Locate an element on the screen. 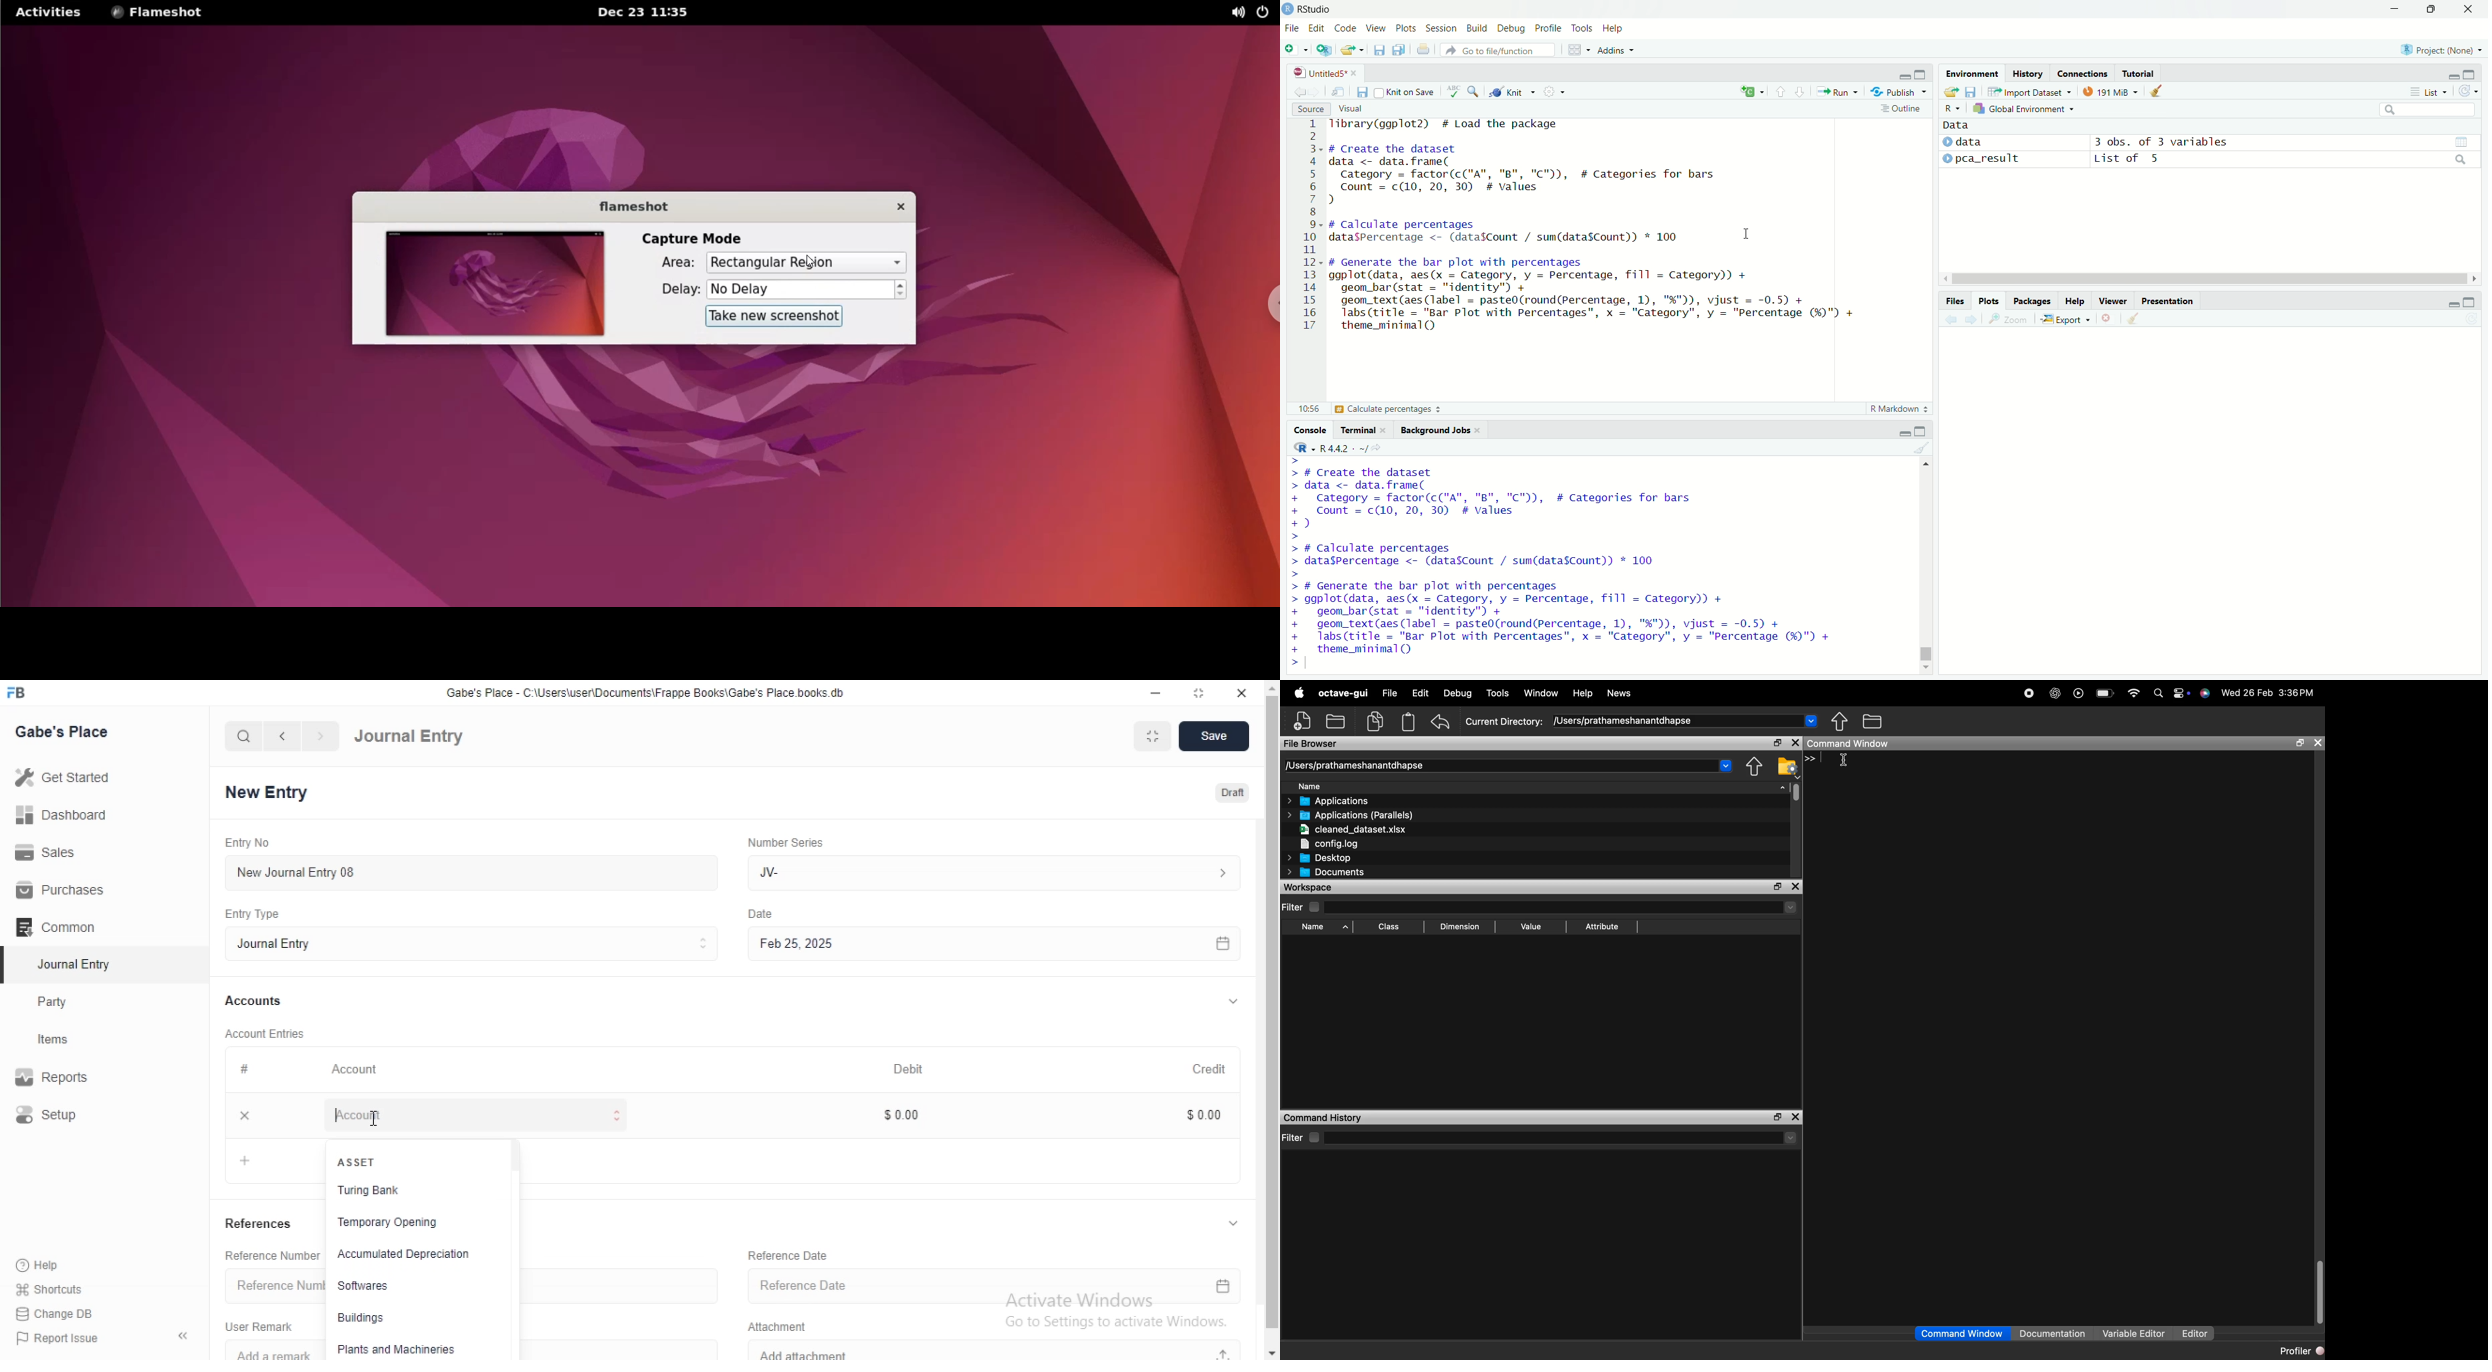 Image resolution: width=2492 pixels, height=1372 pixels. Reference Number is located at coordinates (270, 1254).